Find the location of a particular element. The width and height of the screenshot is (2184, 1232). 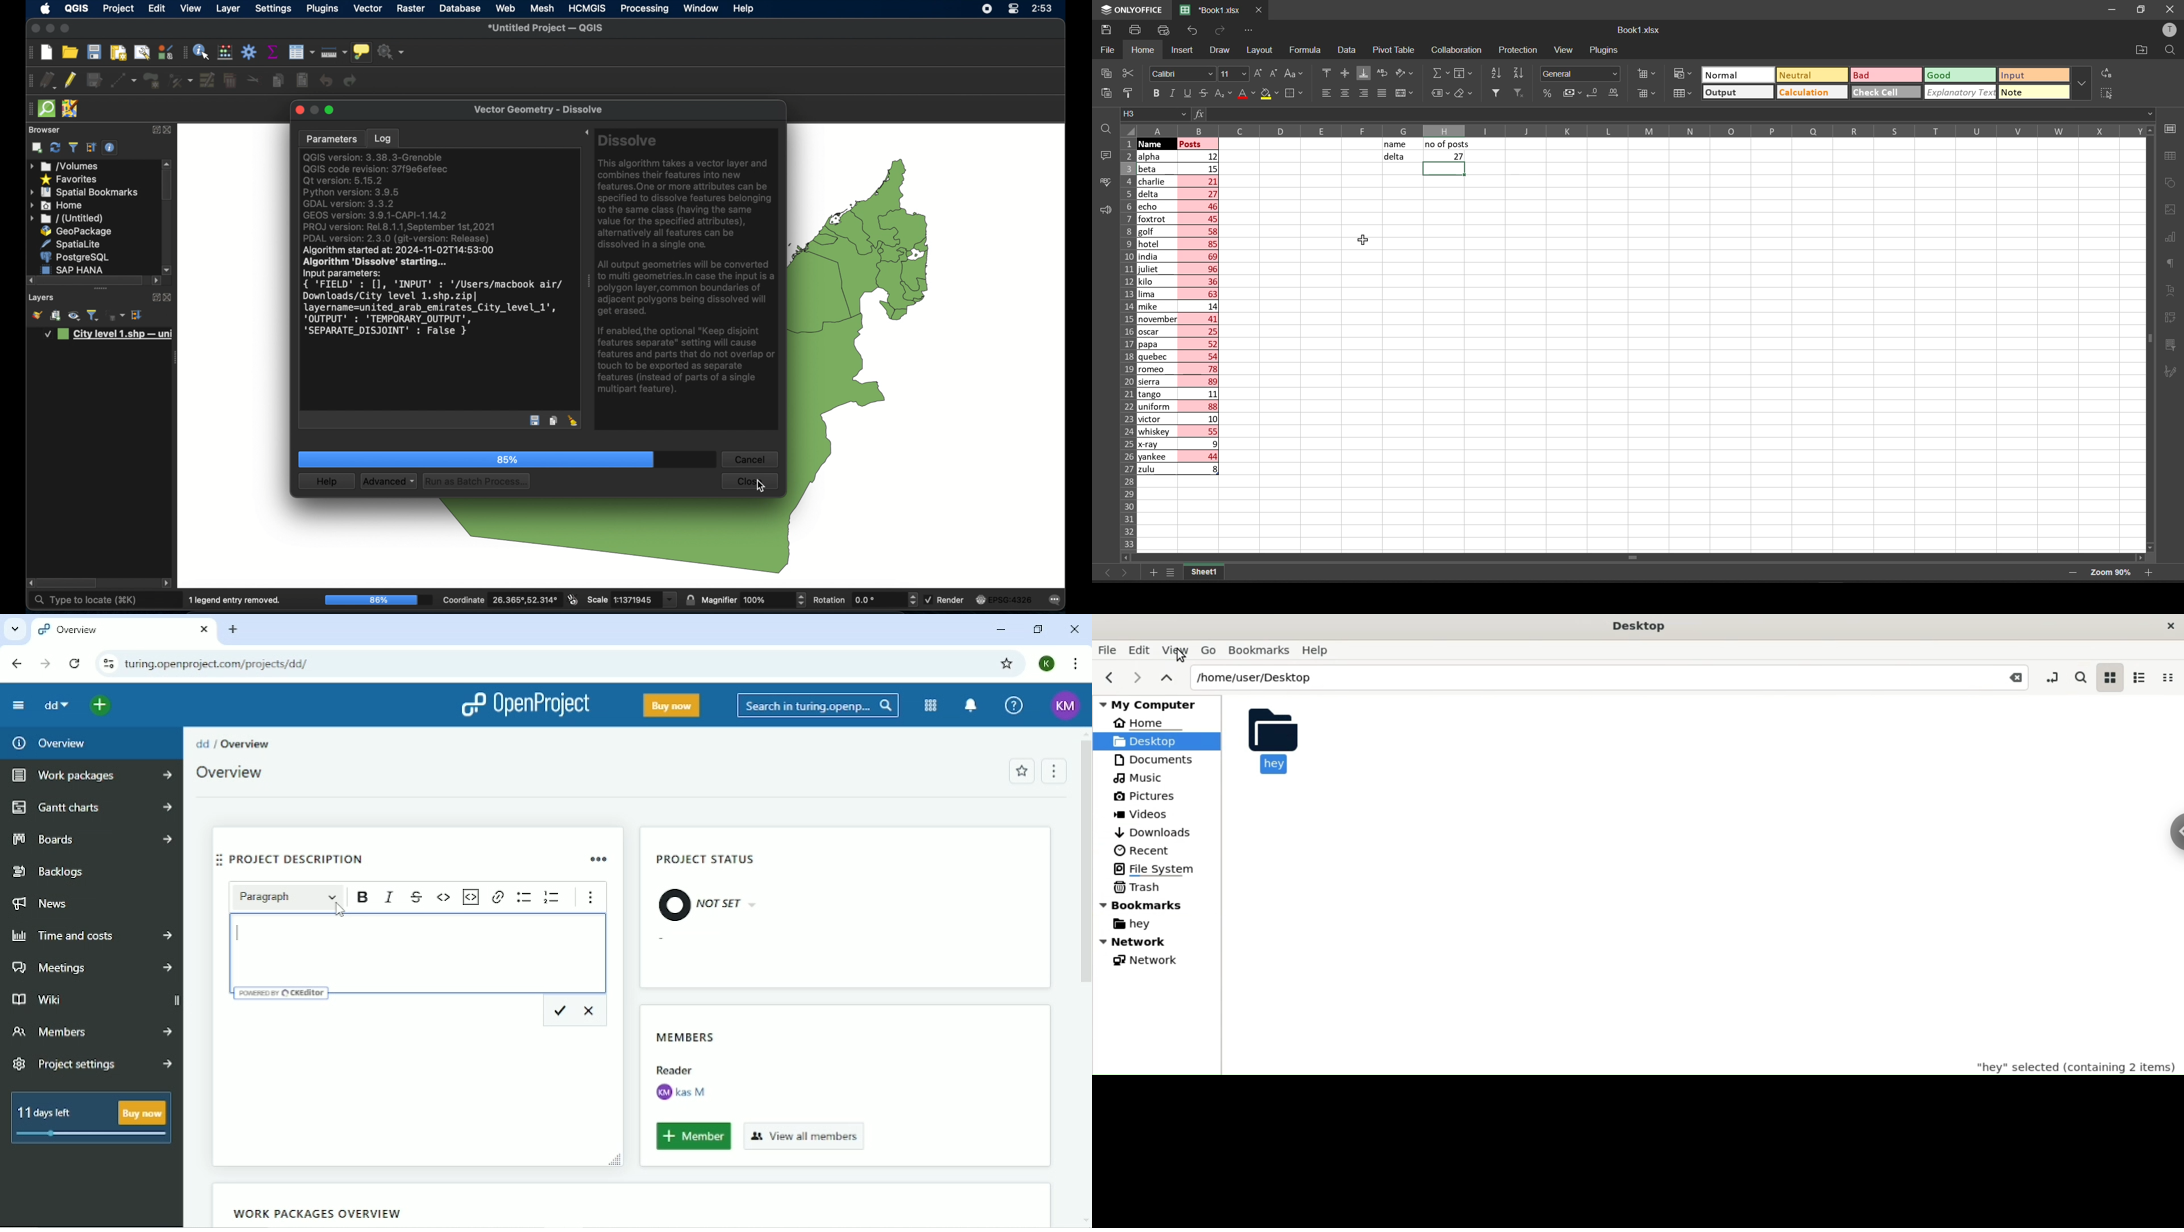

News is located at coordinates (44, 905).